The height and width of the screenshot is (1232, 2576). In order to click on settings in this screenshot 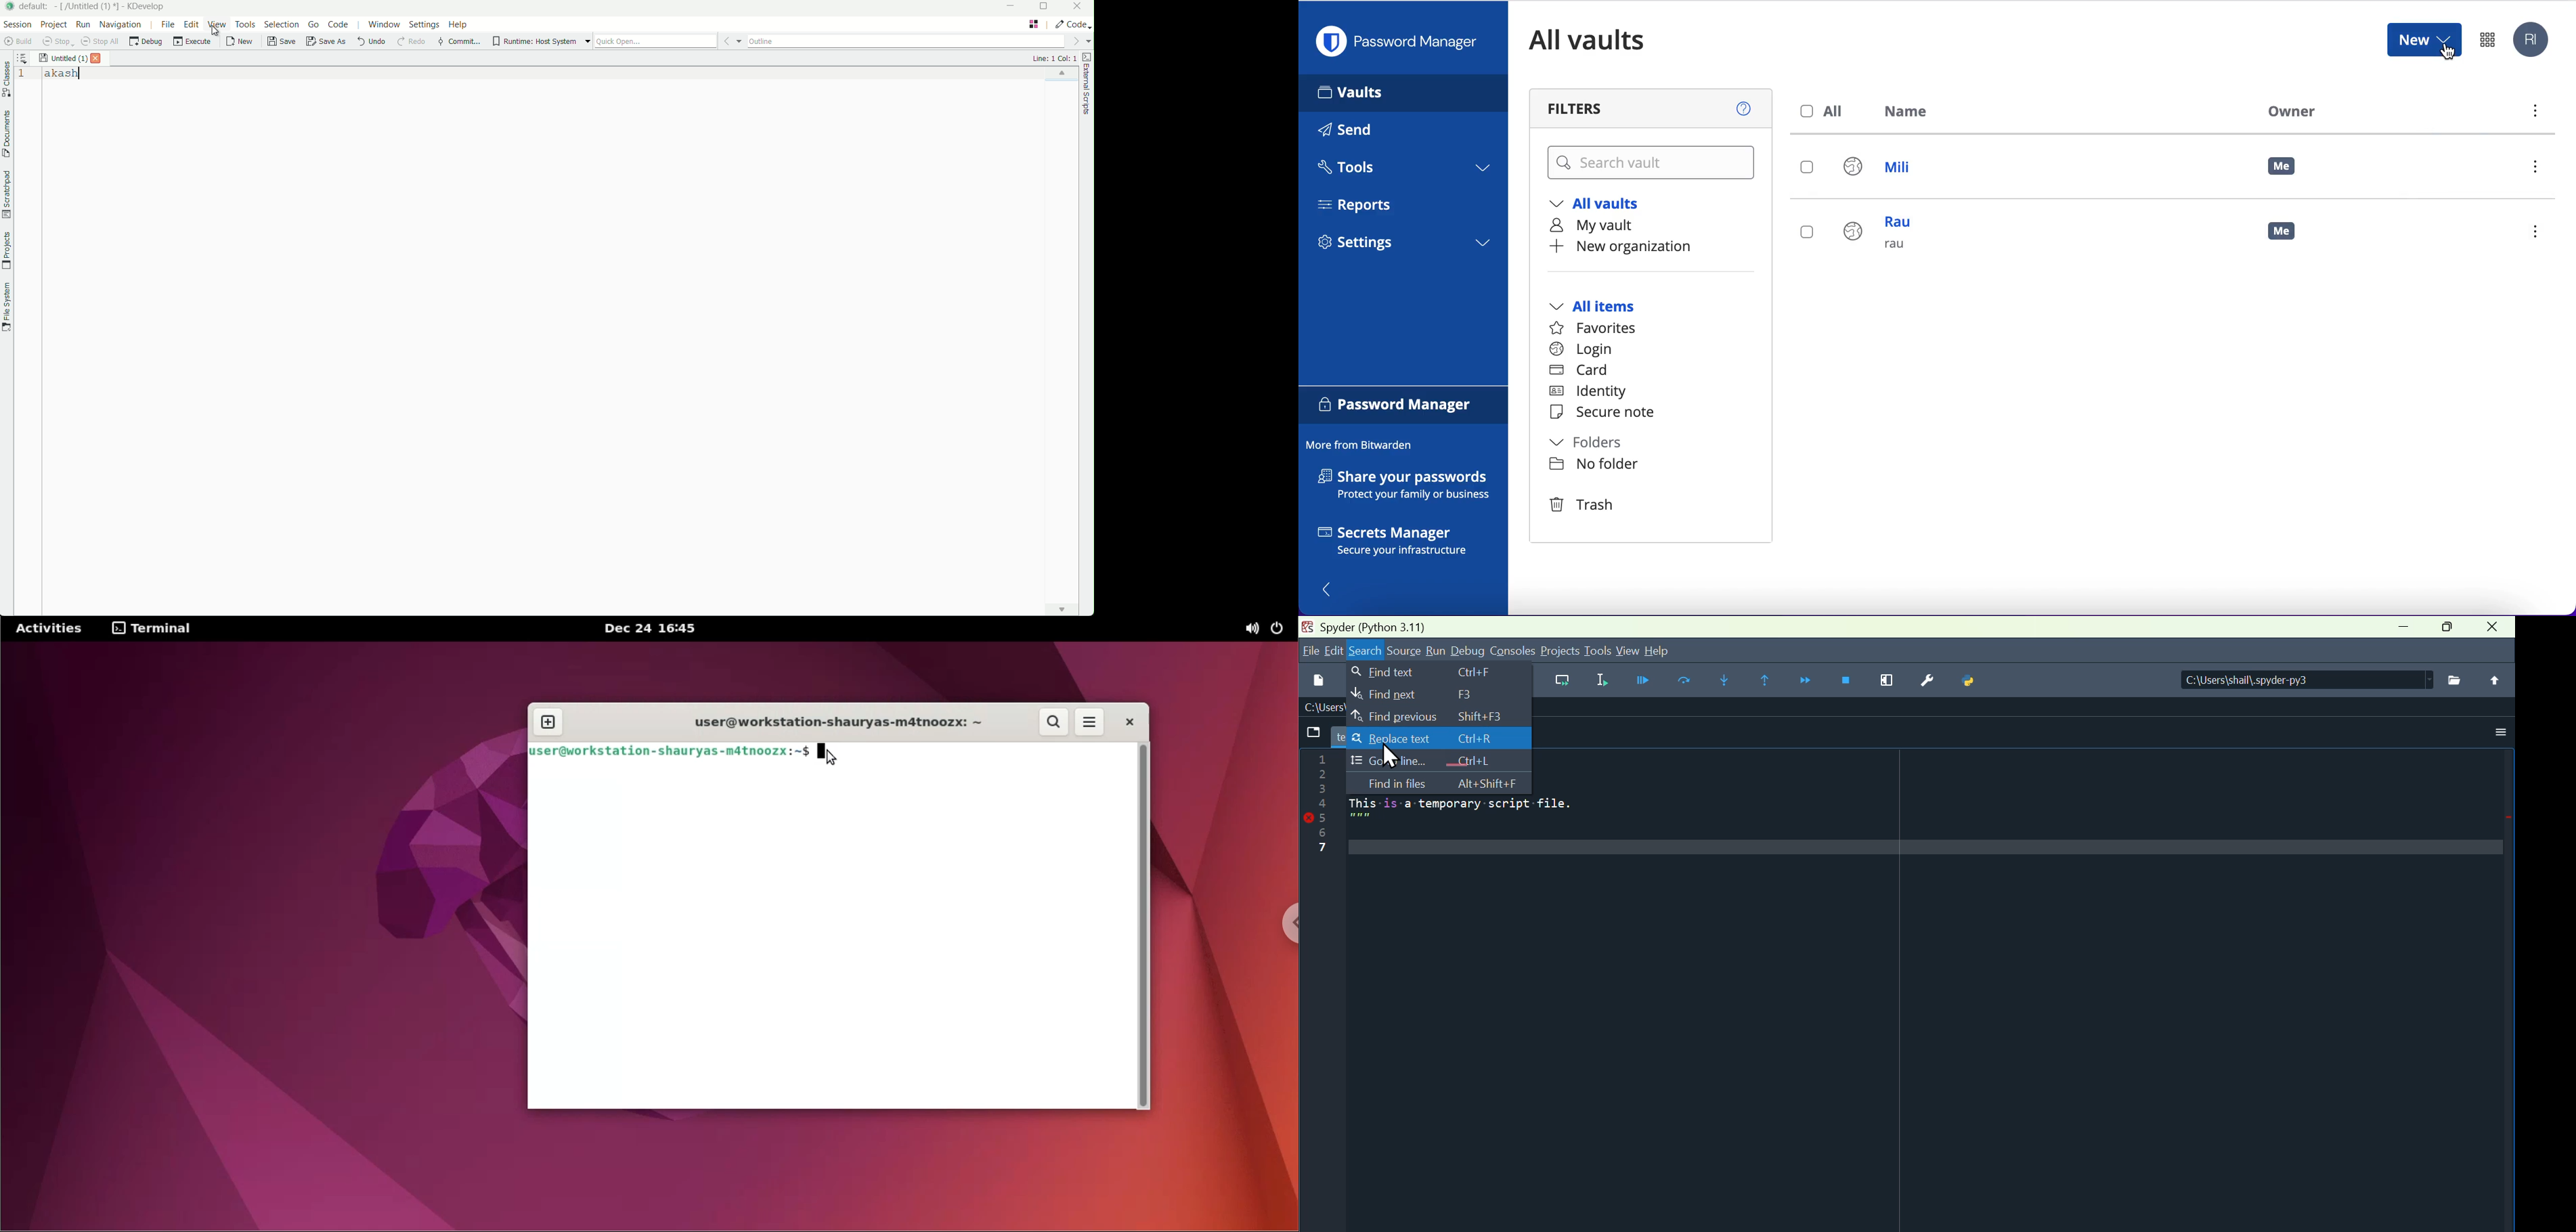, I will do `click(1403, 246)`.